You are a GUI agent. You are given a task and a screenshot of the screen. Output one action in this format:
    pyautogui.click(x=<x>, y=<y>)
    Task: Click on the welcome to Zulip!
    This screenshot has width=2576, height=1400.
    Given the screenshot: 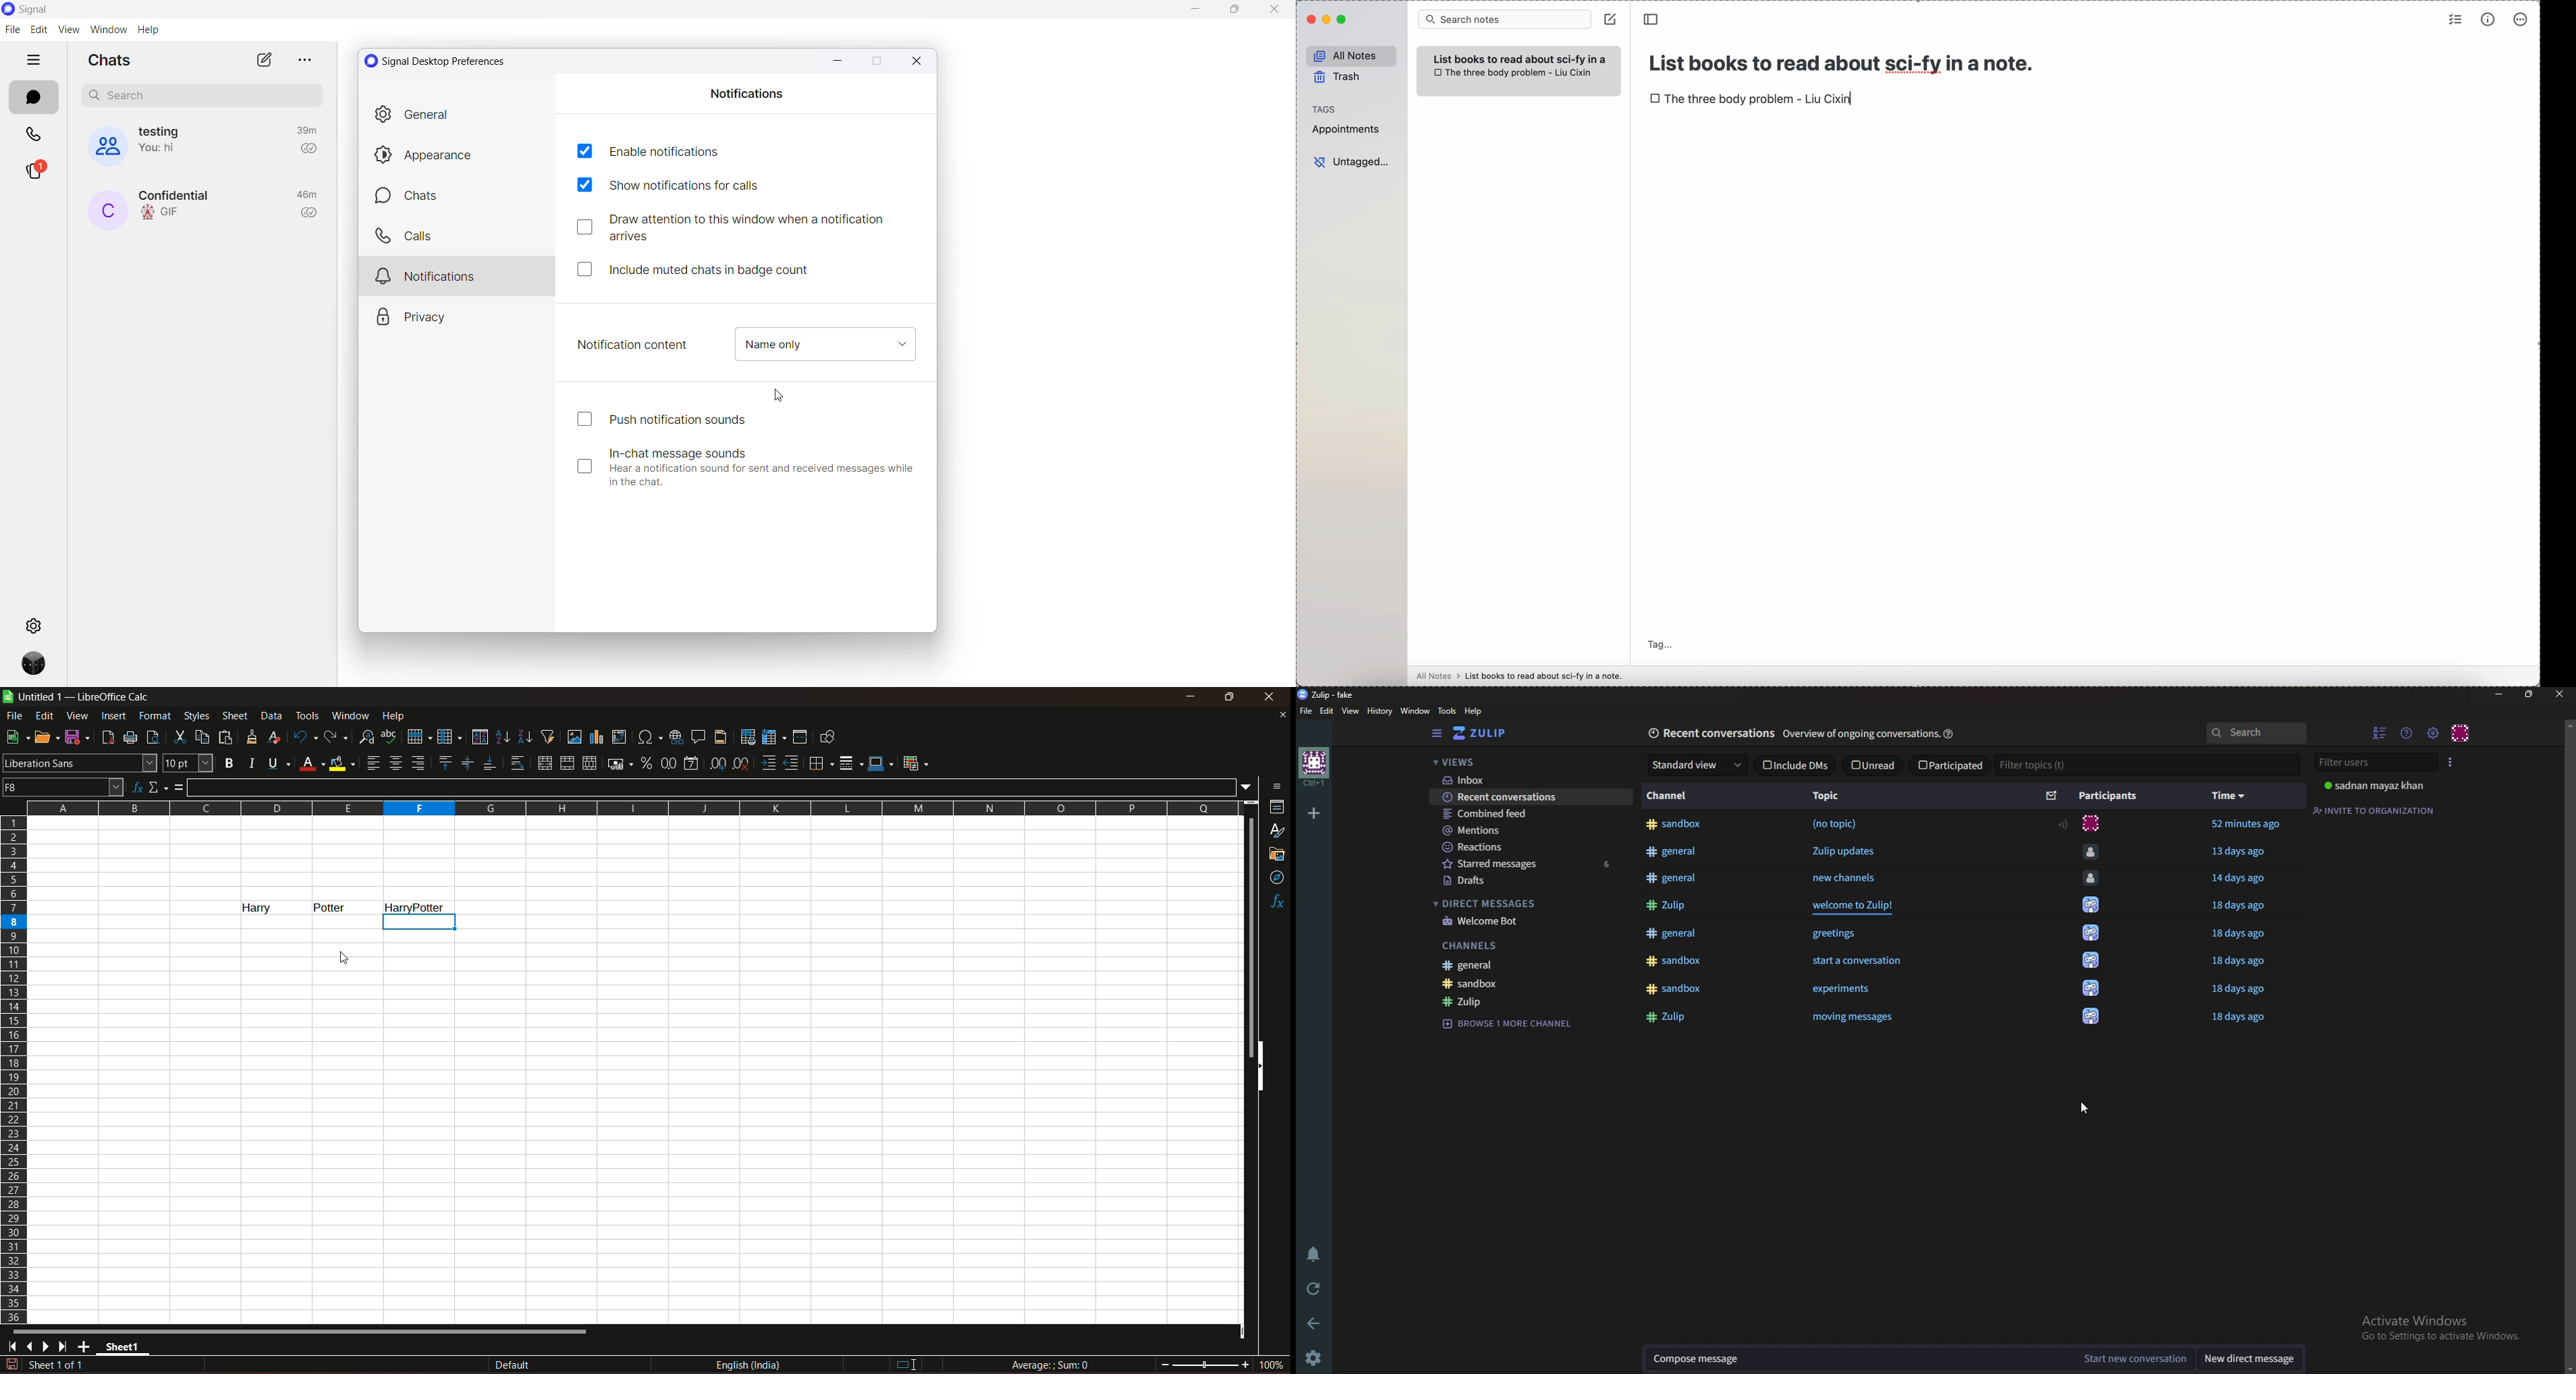 What is the action you would take?
    pyautogui.click(x=1858, y=909)
    